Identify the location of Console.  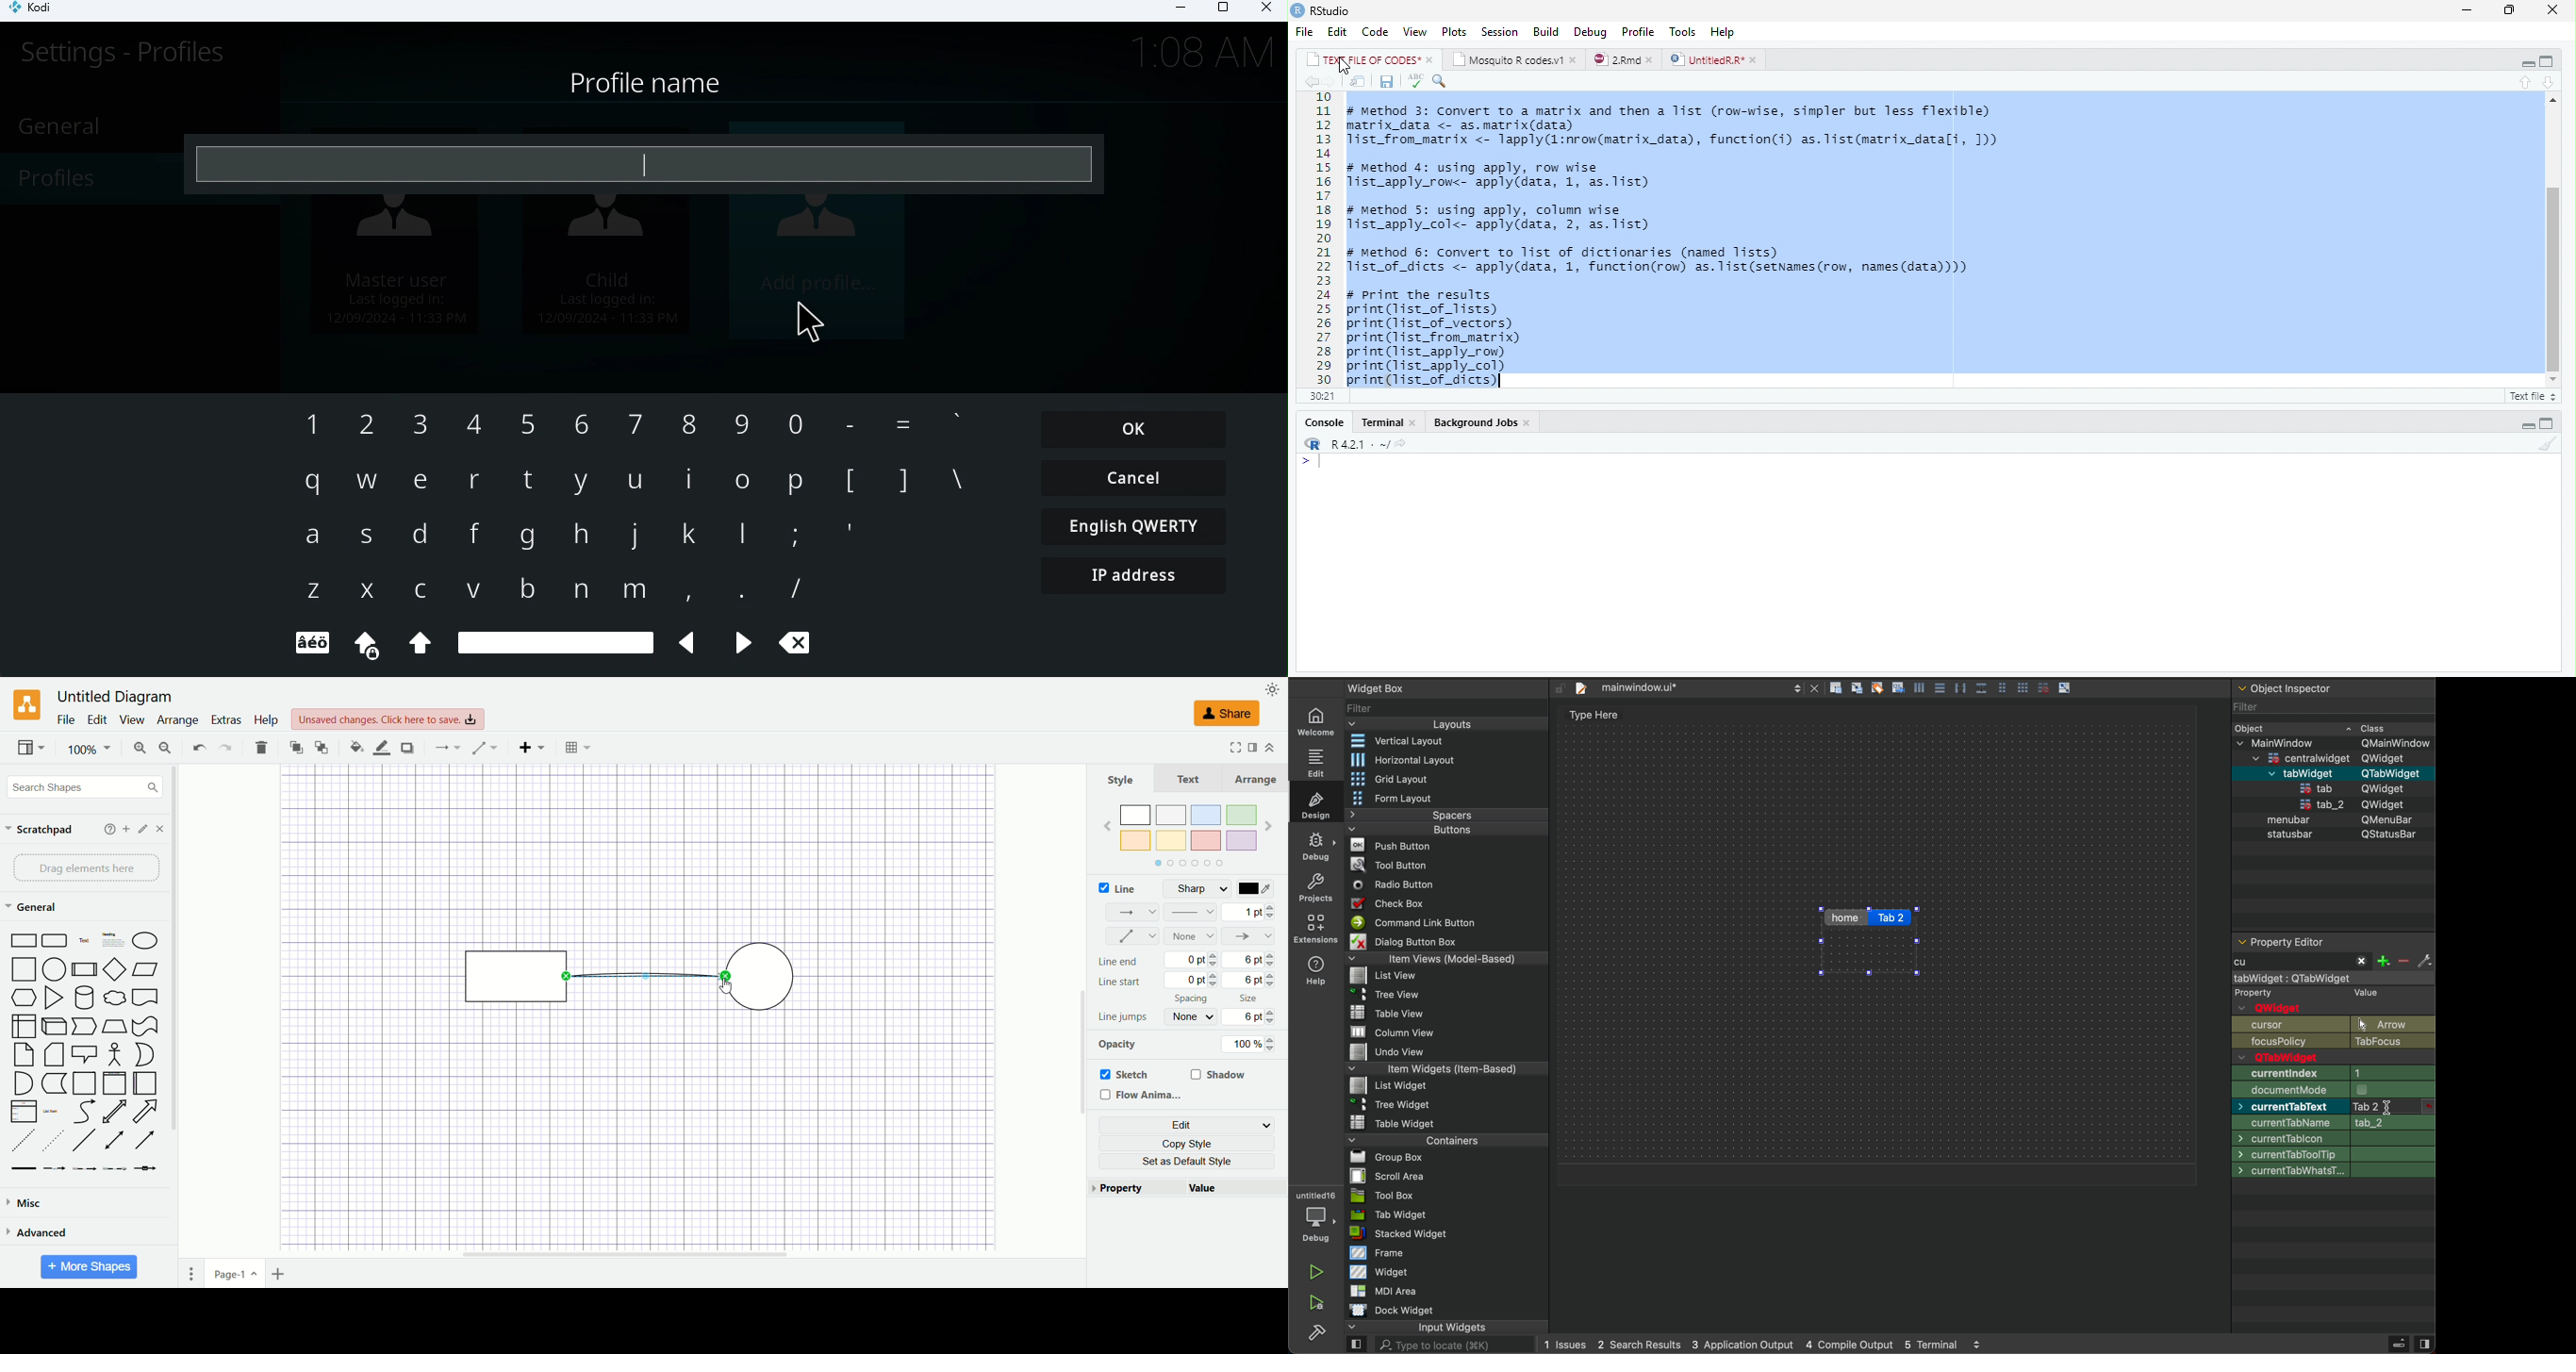
(1386, 422).